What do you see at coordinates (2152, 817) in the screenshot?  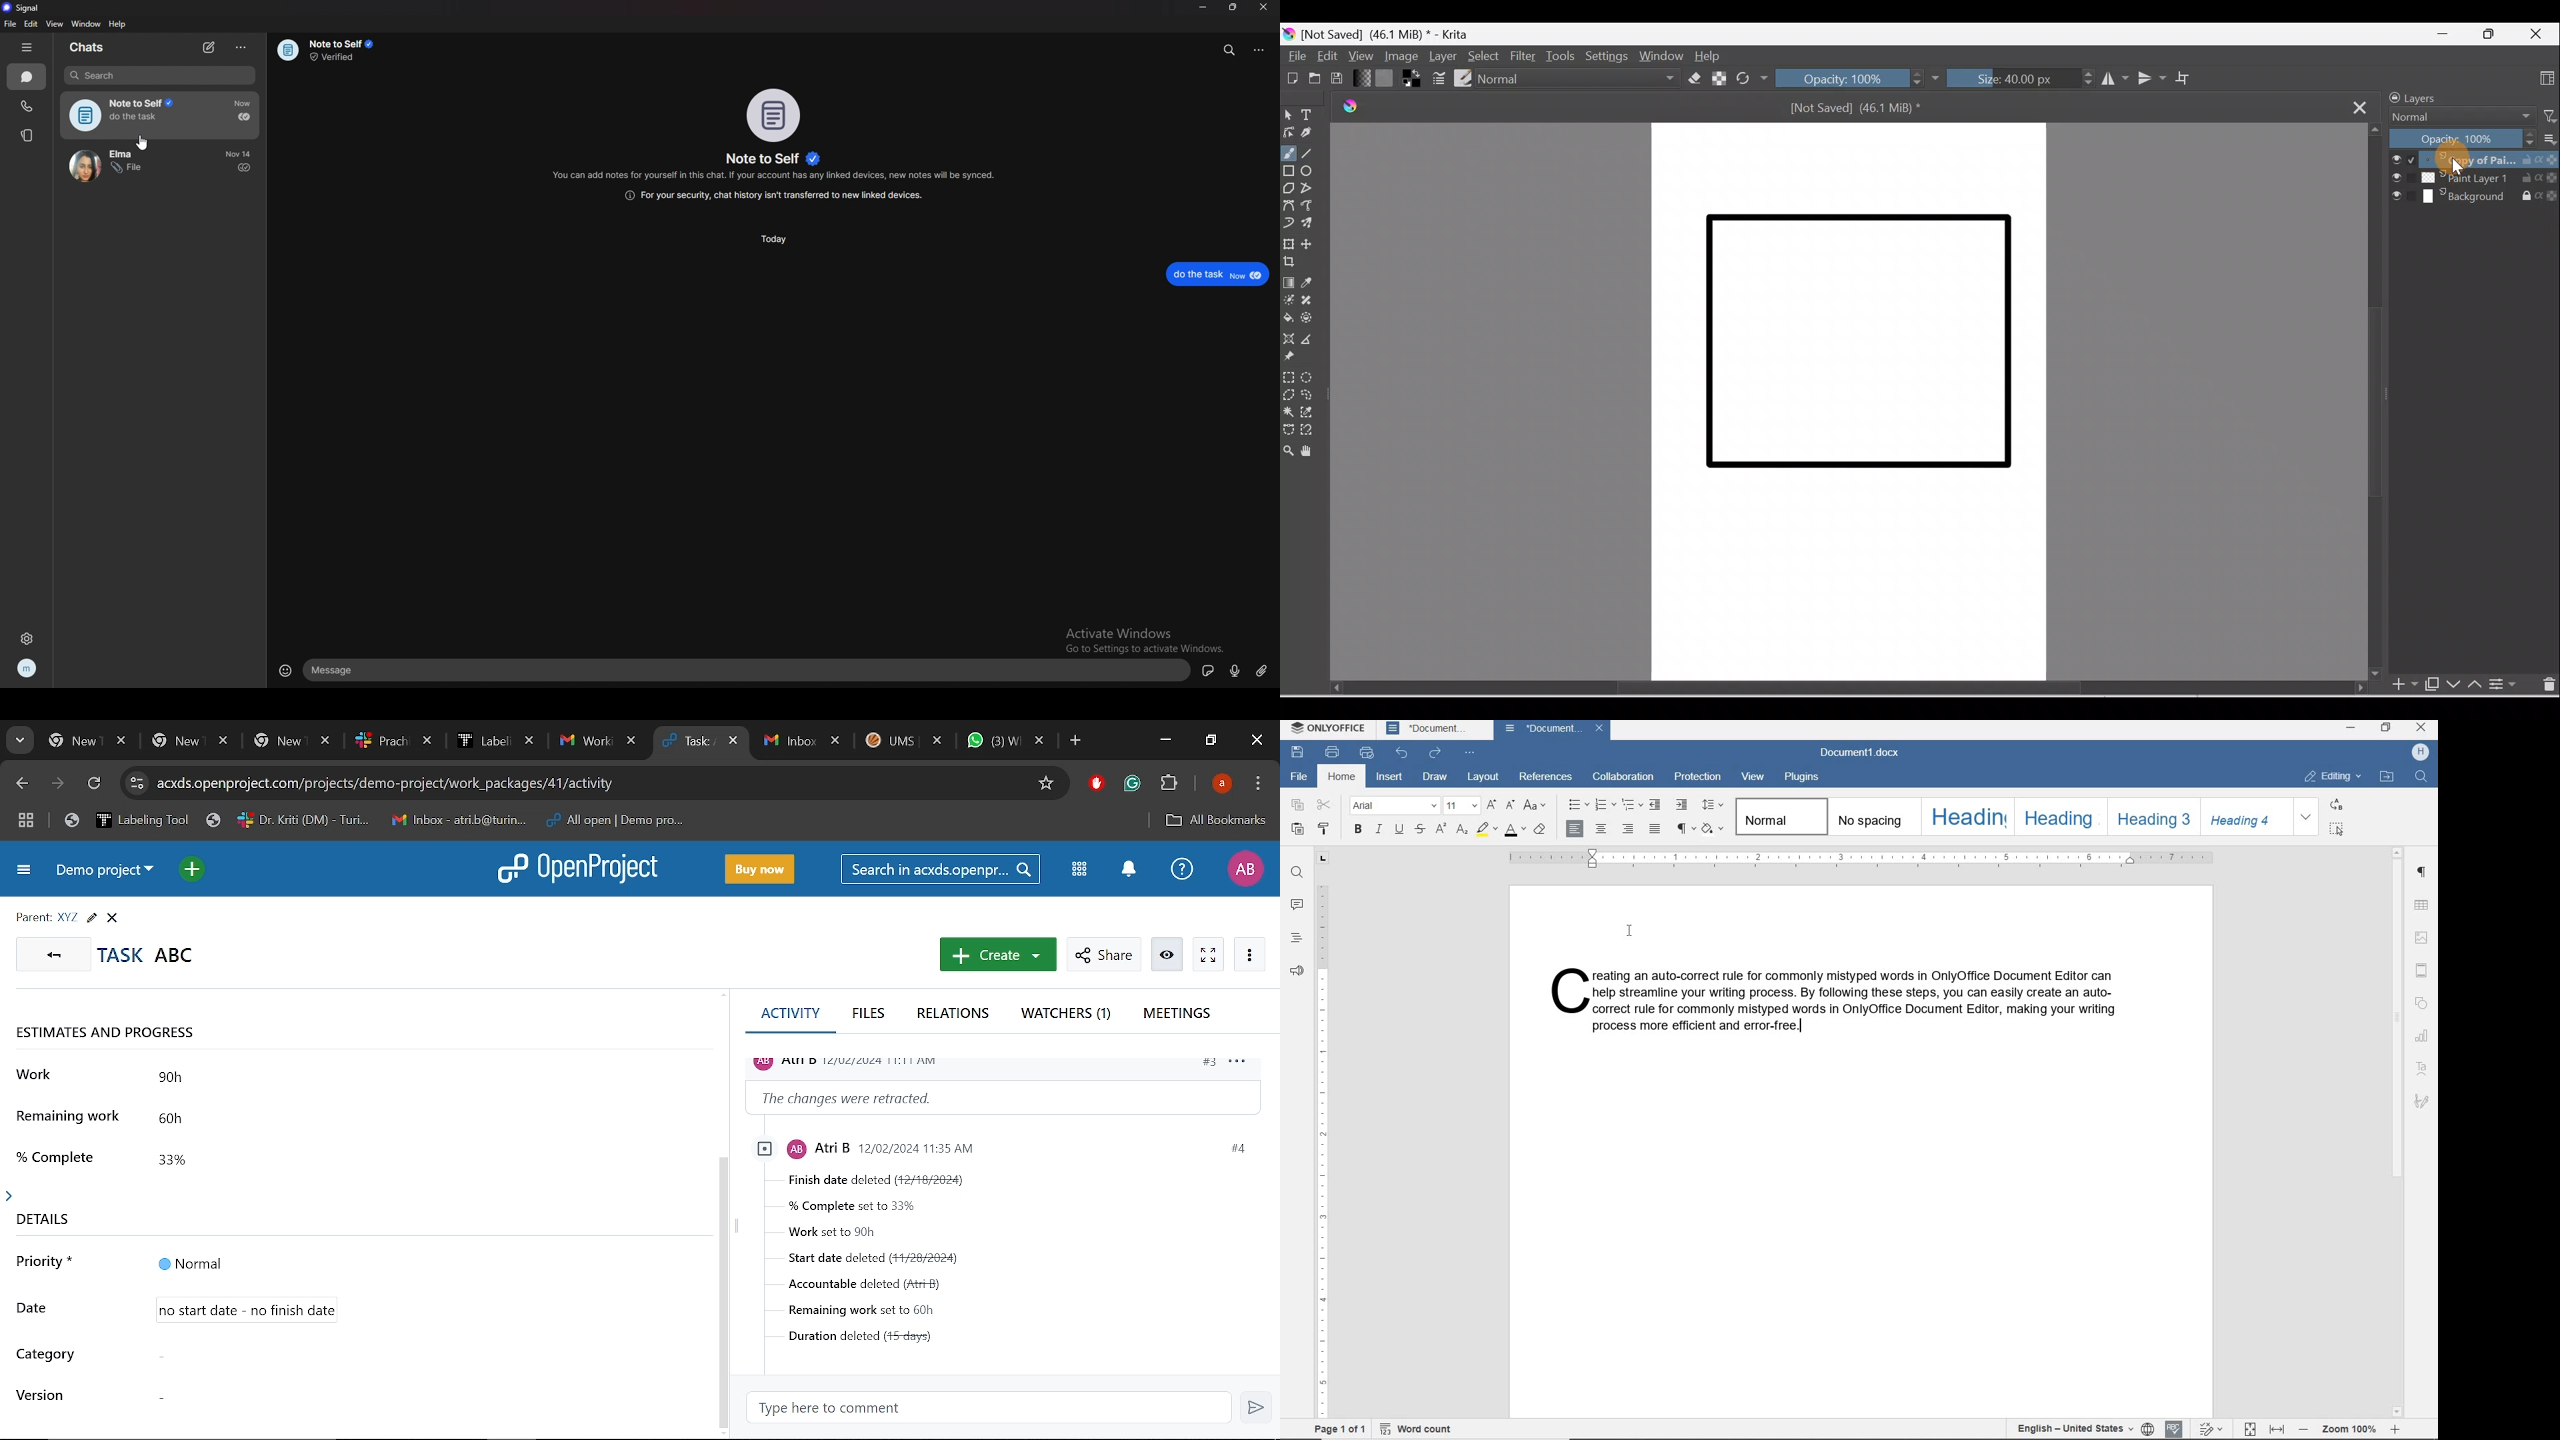 I see `HEADING 3` at bounding box center [2152, 817].